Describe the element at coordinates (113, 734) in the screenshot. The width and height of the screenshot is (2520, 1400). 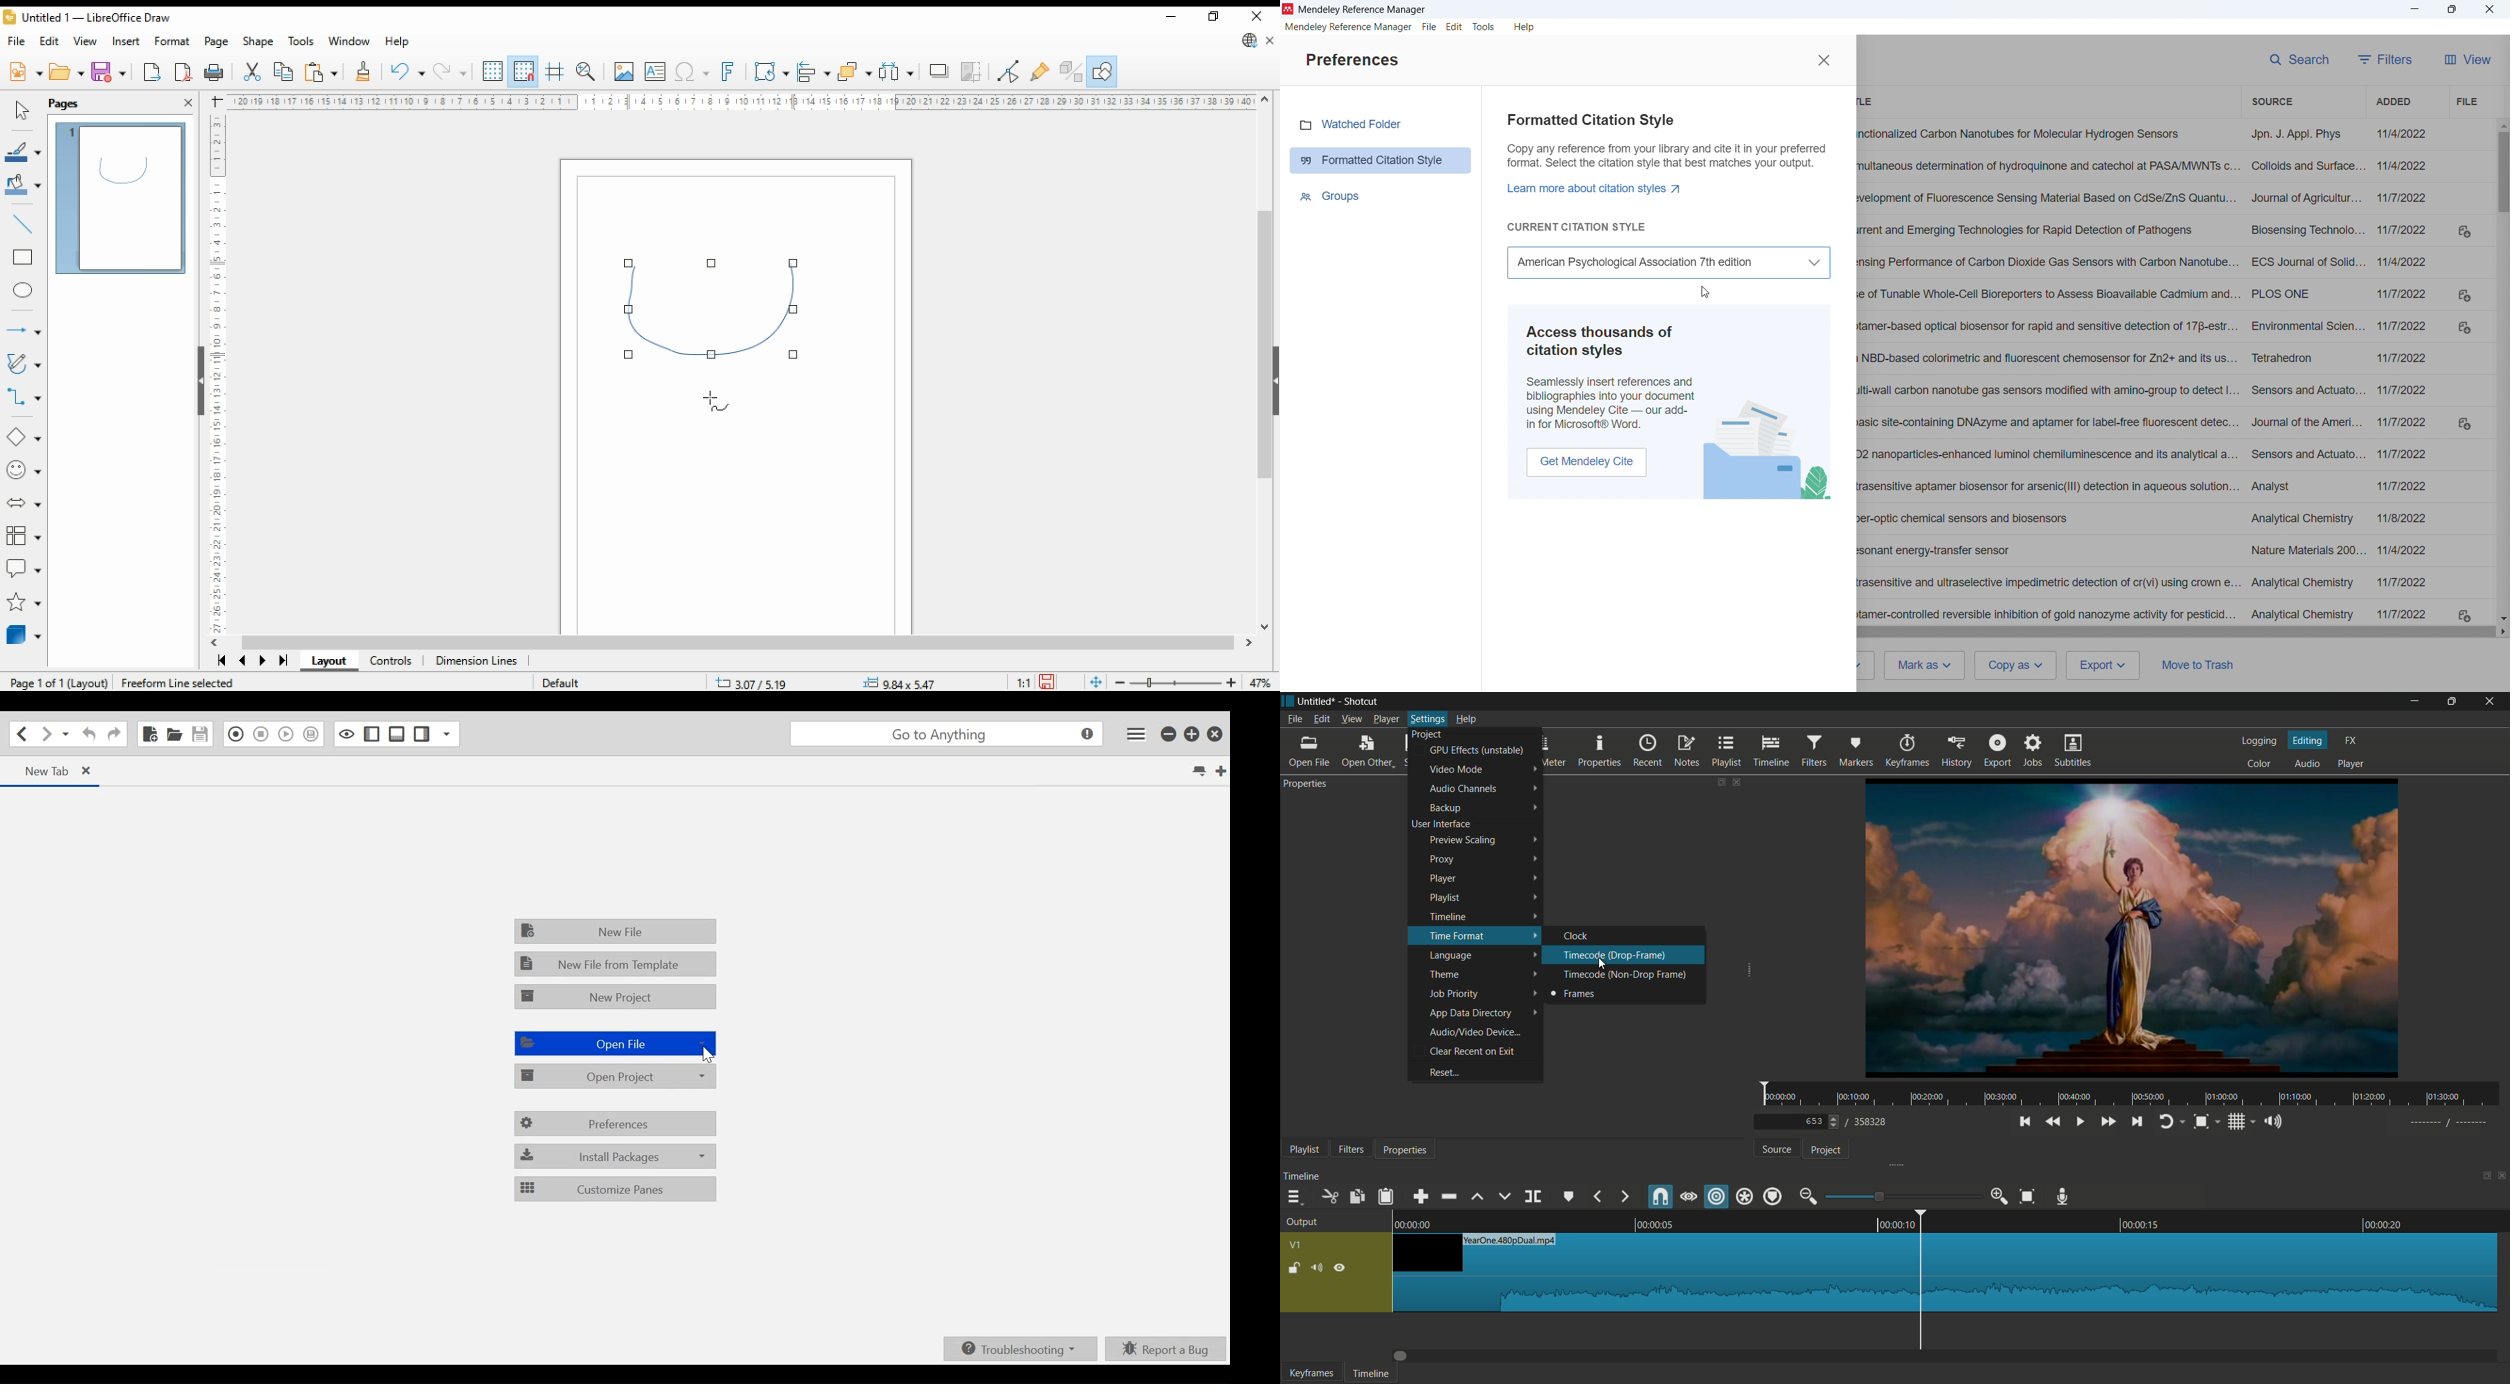
I see `Redo` at that location.